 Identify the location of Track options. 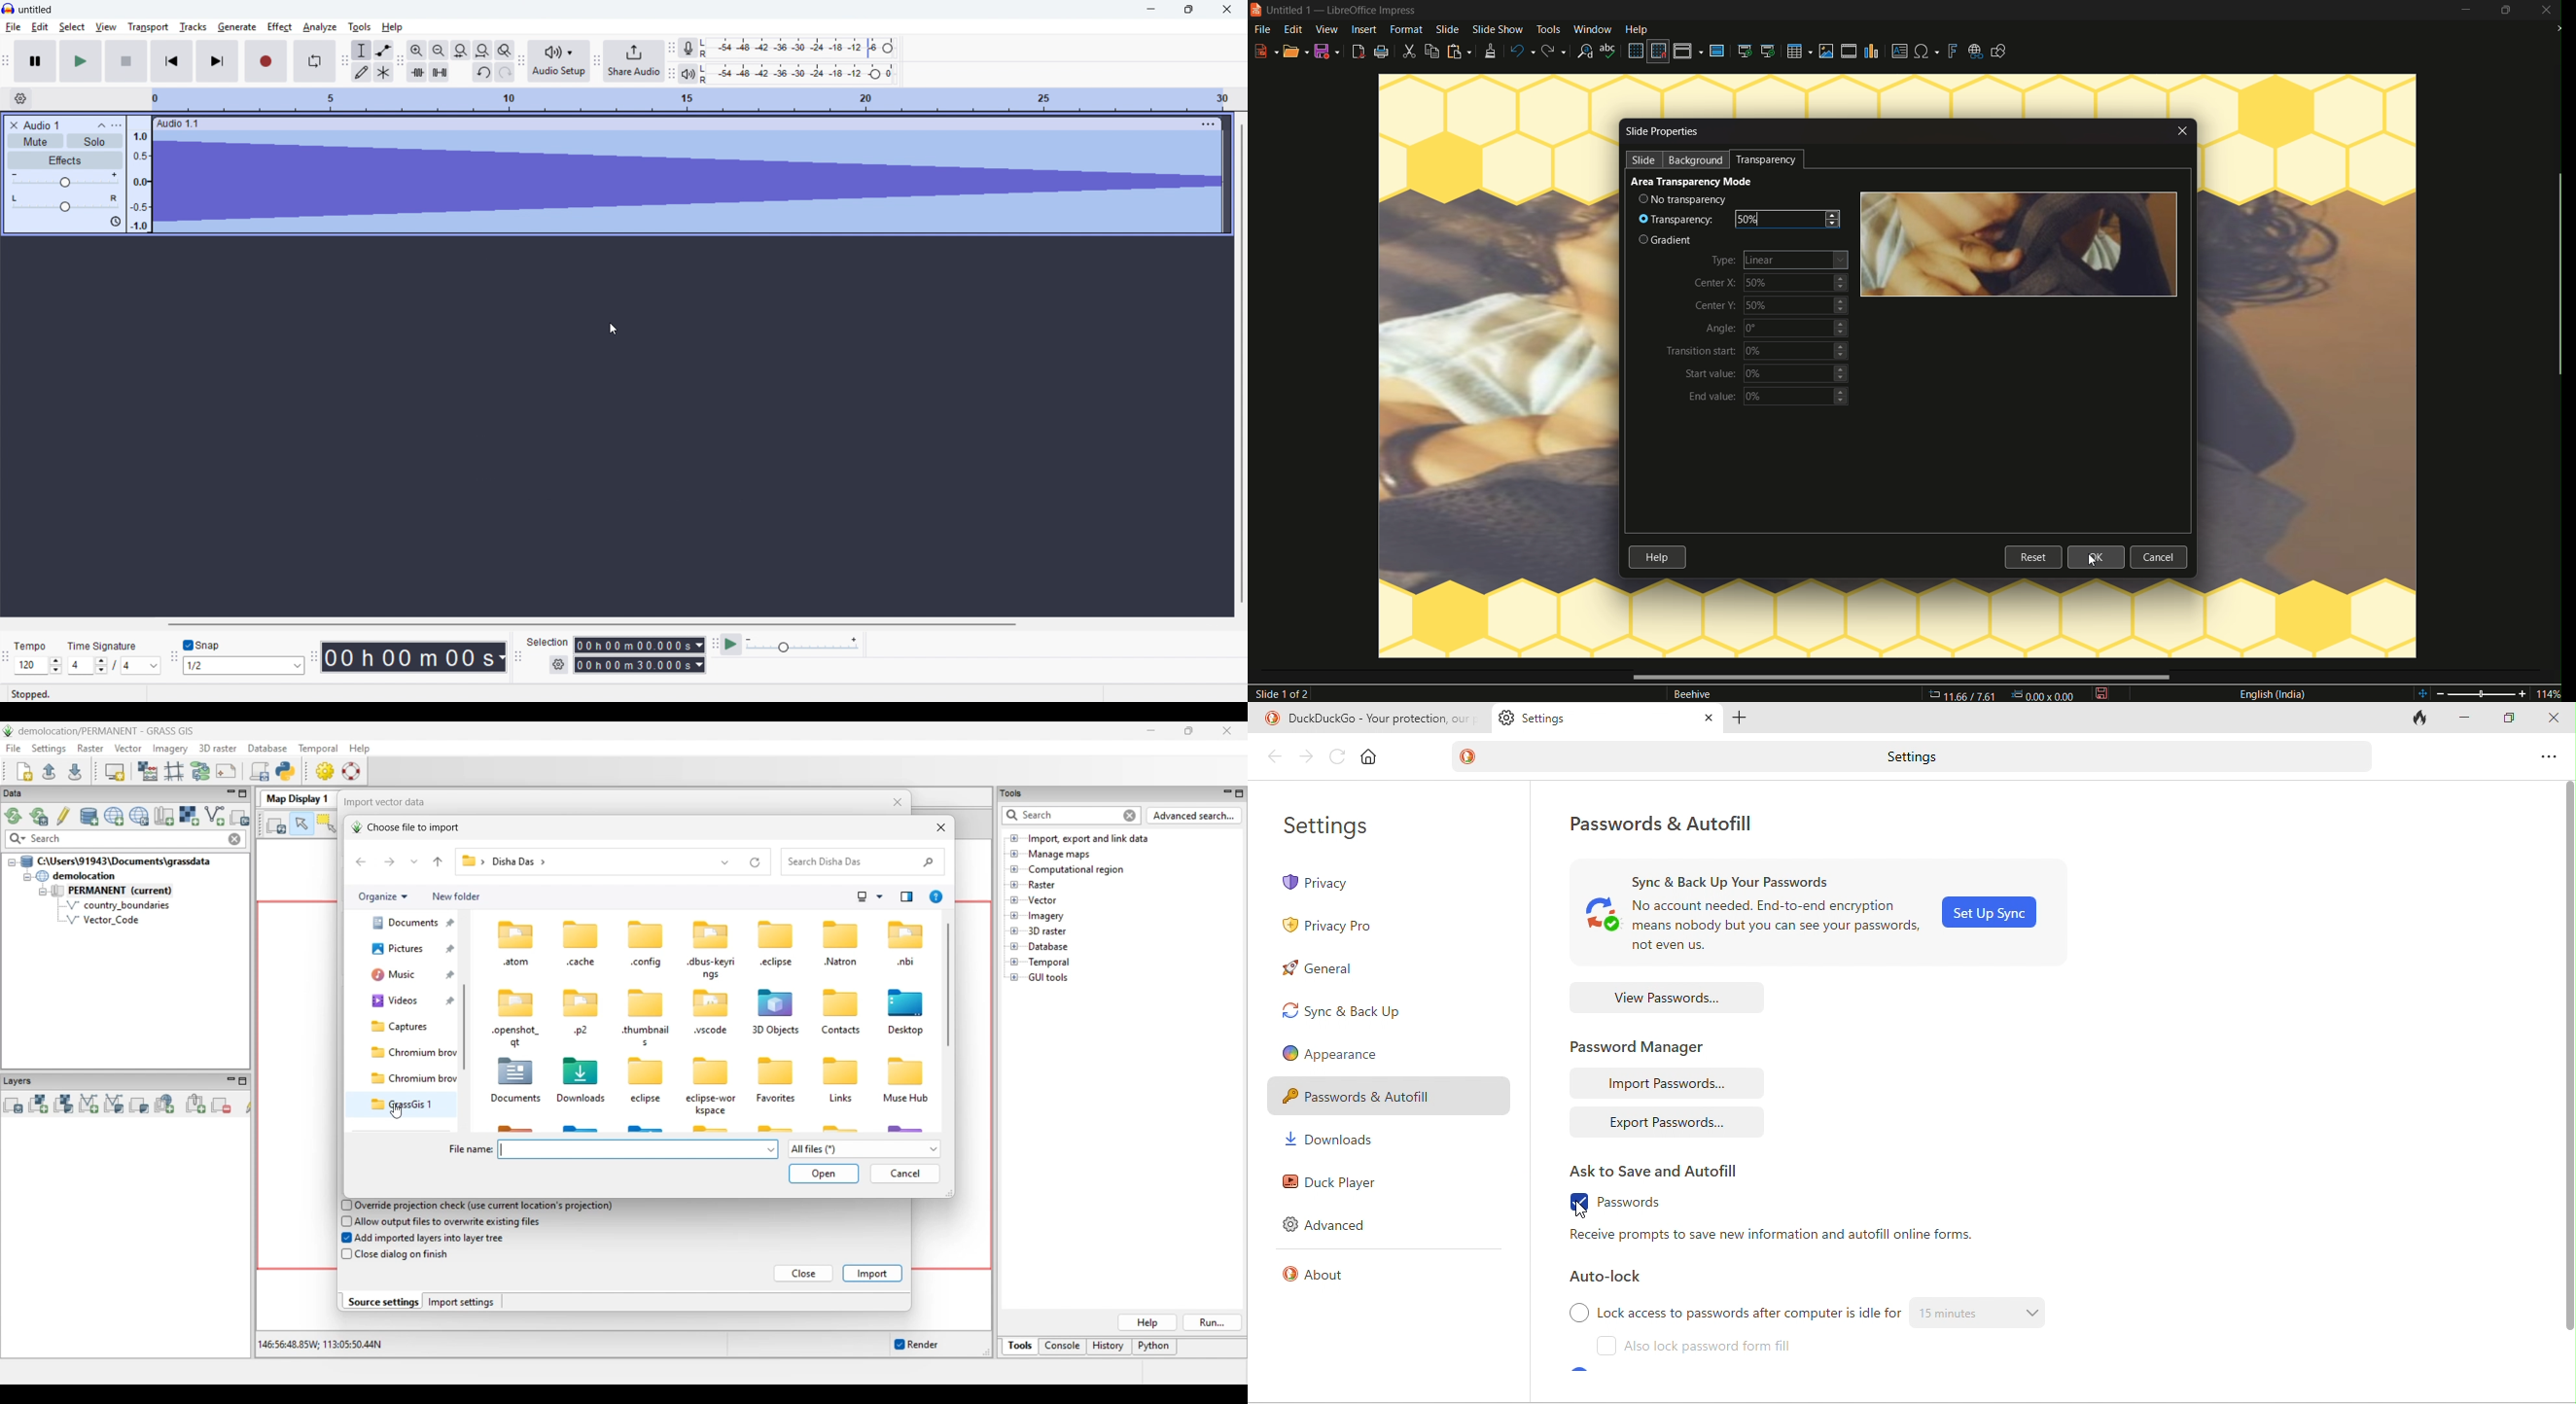
(1207, 125).